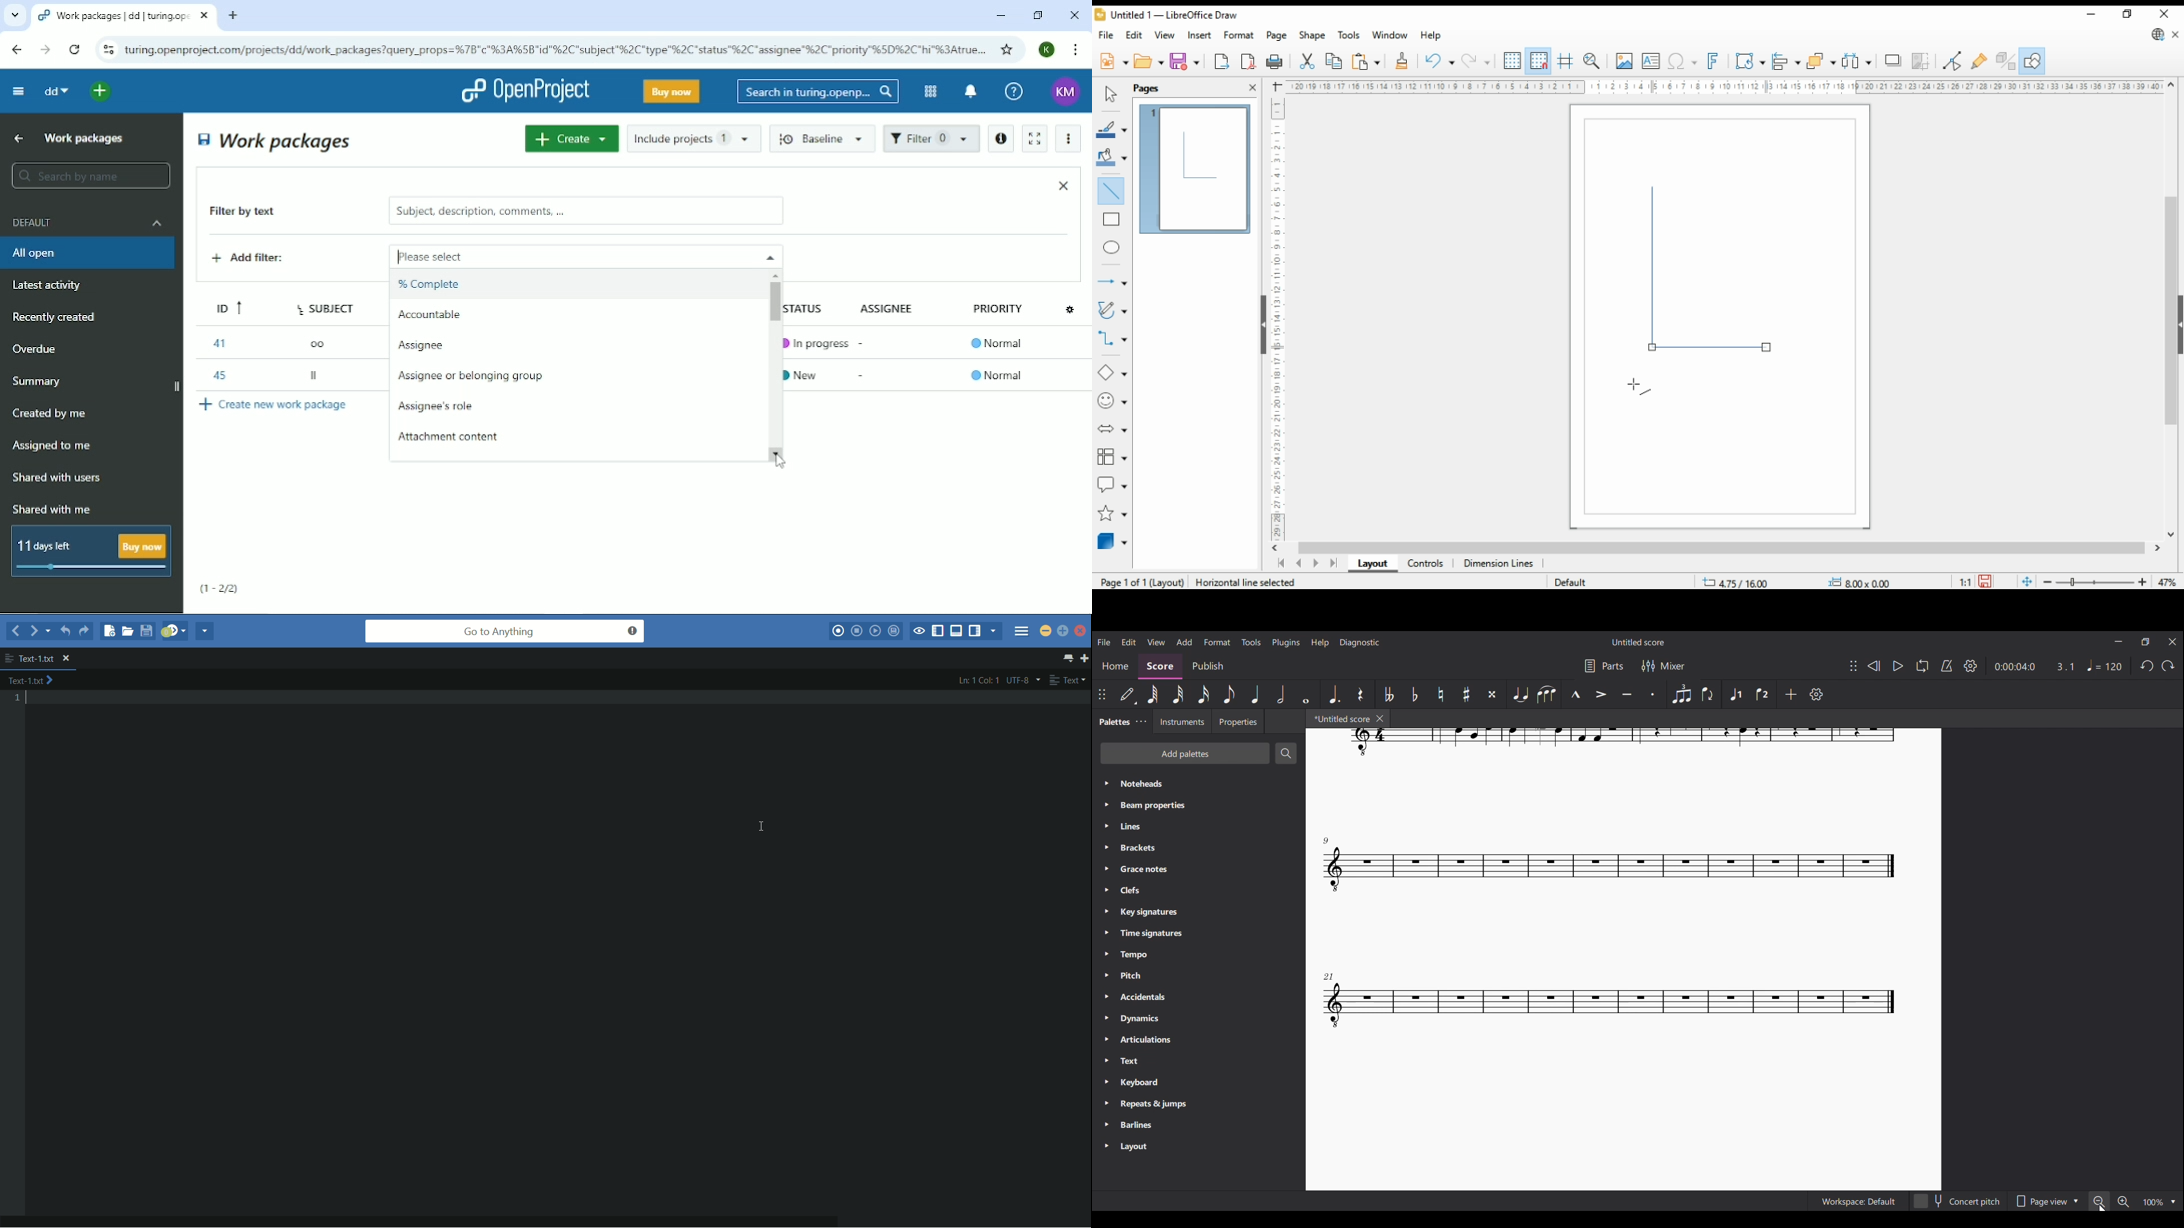  What do you see at coordinates (1499, 565) in the screenshot?
I see `dimension` at bounding box center [1499, 565].